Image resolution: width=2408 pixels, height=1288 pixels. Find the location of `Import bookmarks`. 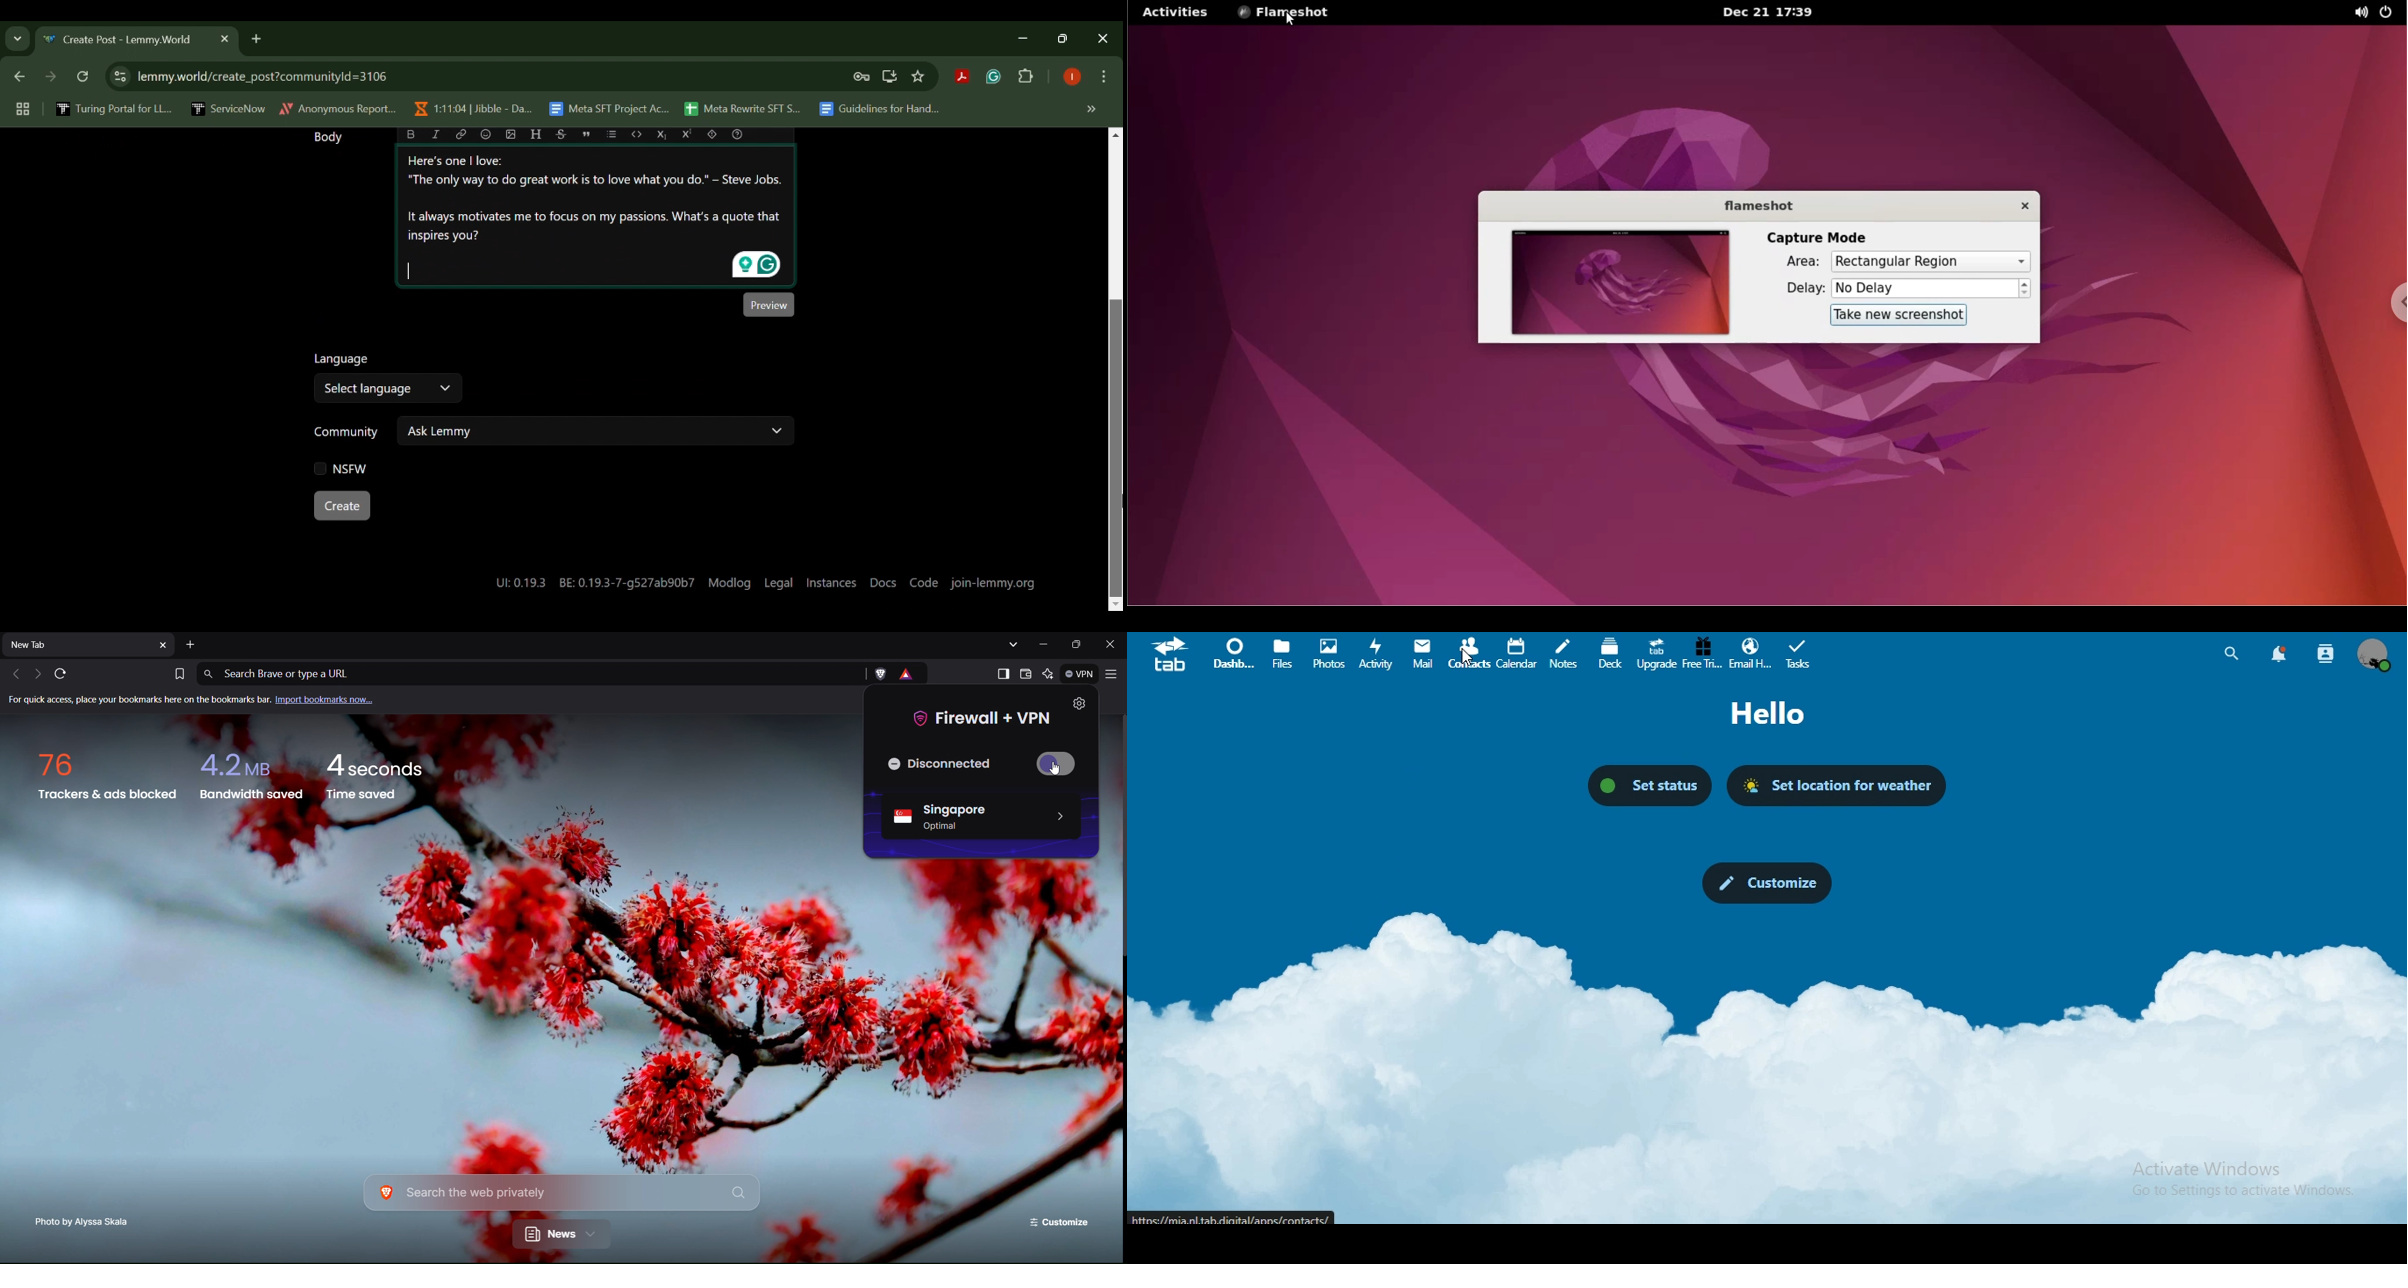

Import bookmarks is located at coordinates (199, 704).